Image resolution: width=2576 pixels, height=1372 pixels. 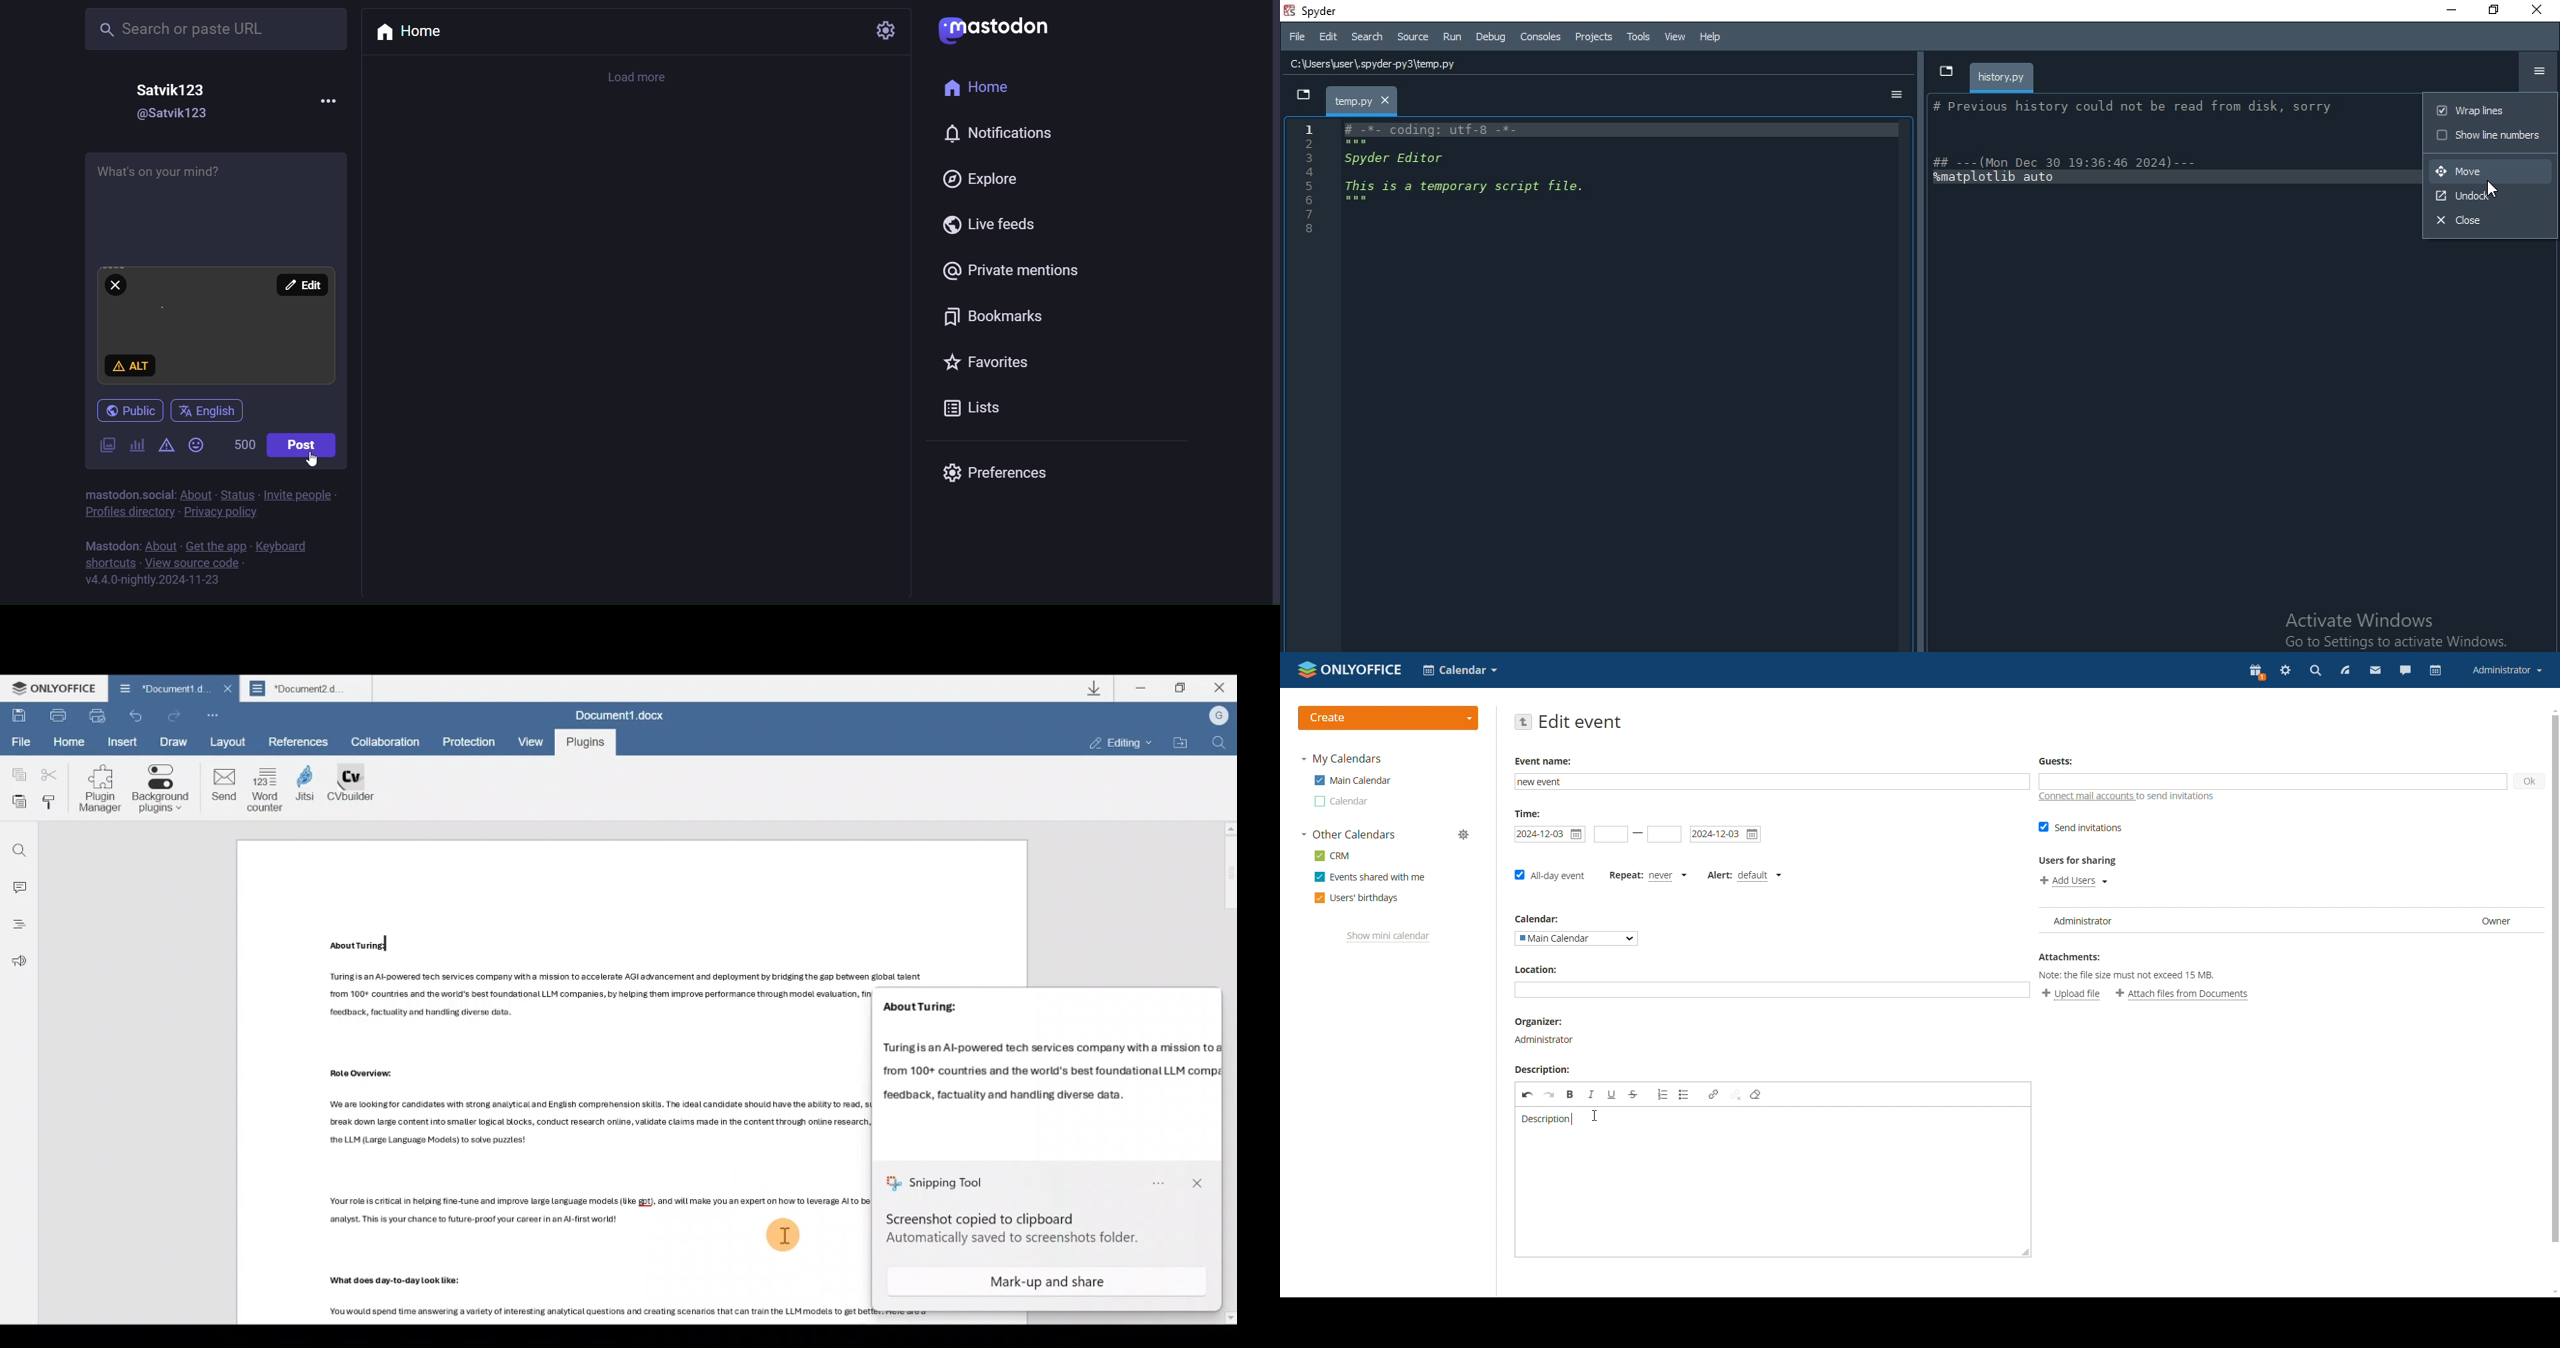 I want to click on events shared with me, so click(x=1369, y=877).